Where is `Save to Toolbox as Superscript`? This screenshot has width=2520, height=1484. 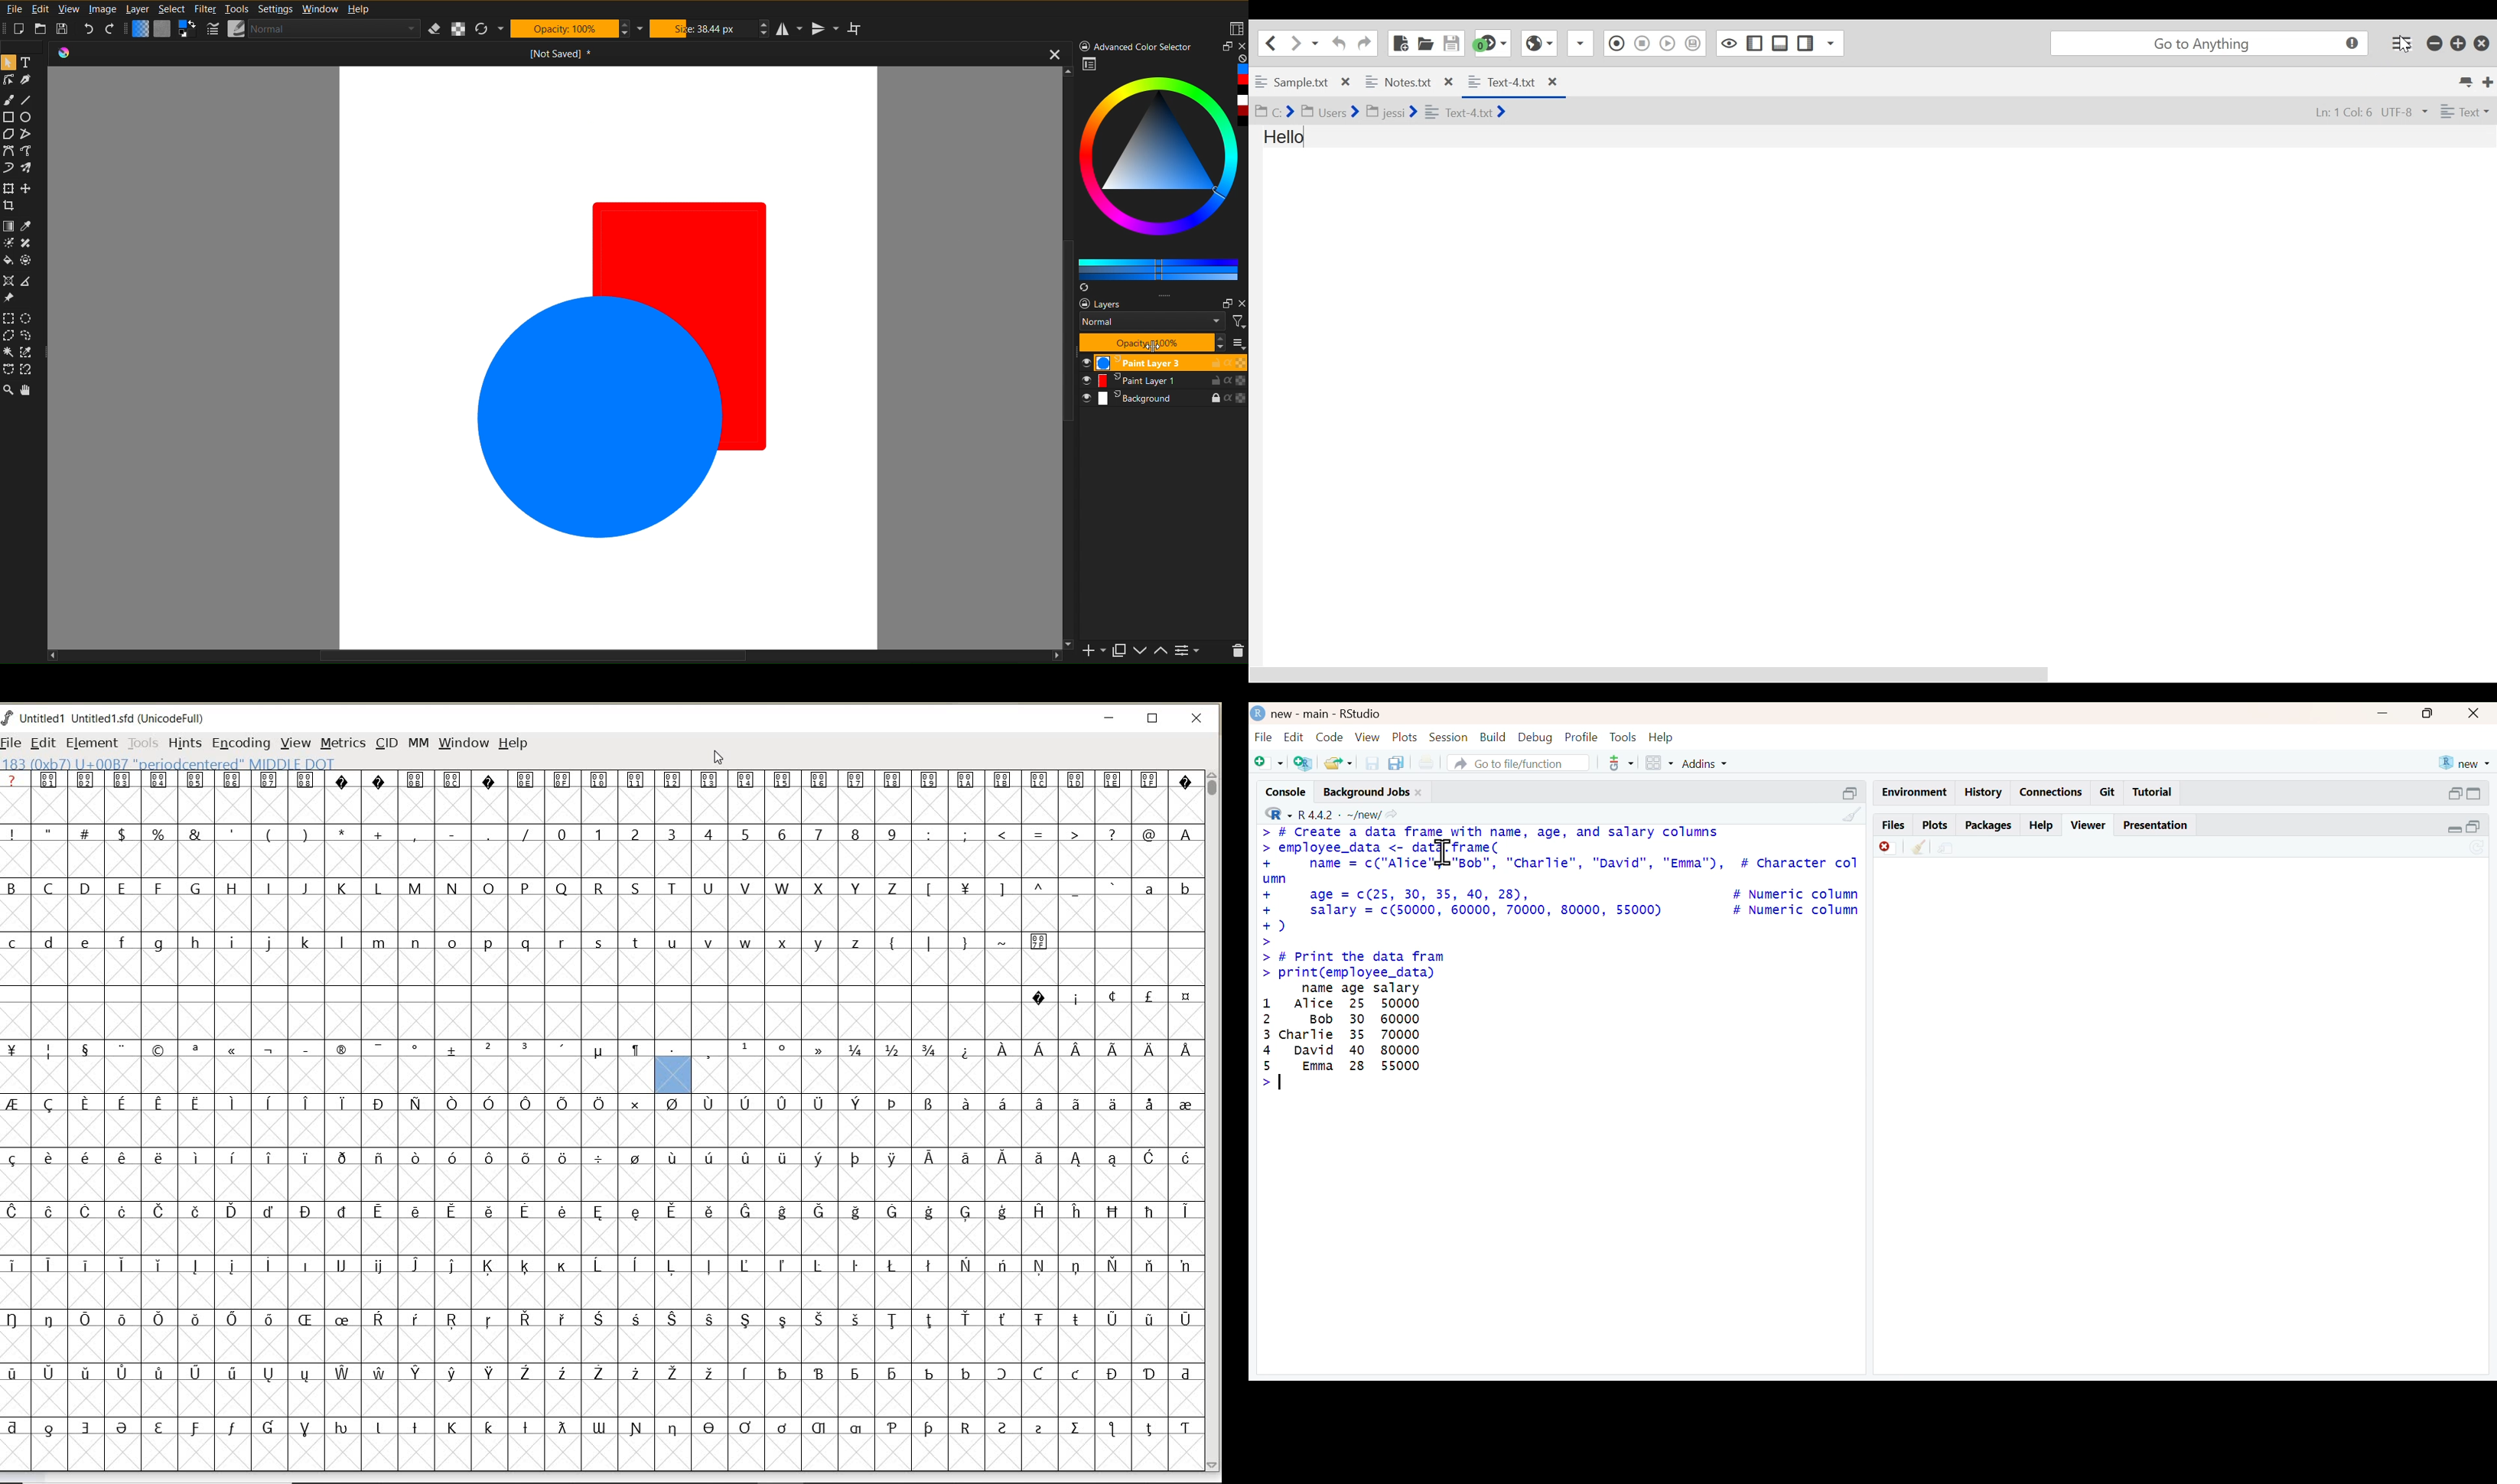
Save to Toolbox as Superscript is located at coordinates (1692, 44).